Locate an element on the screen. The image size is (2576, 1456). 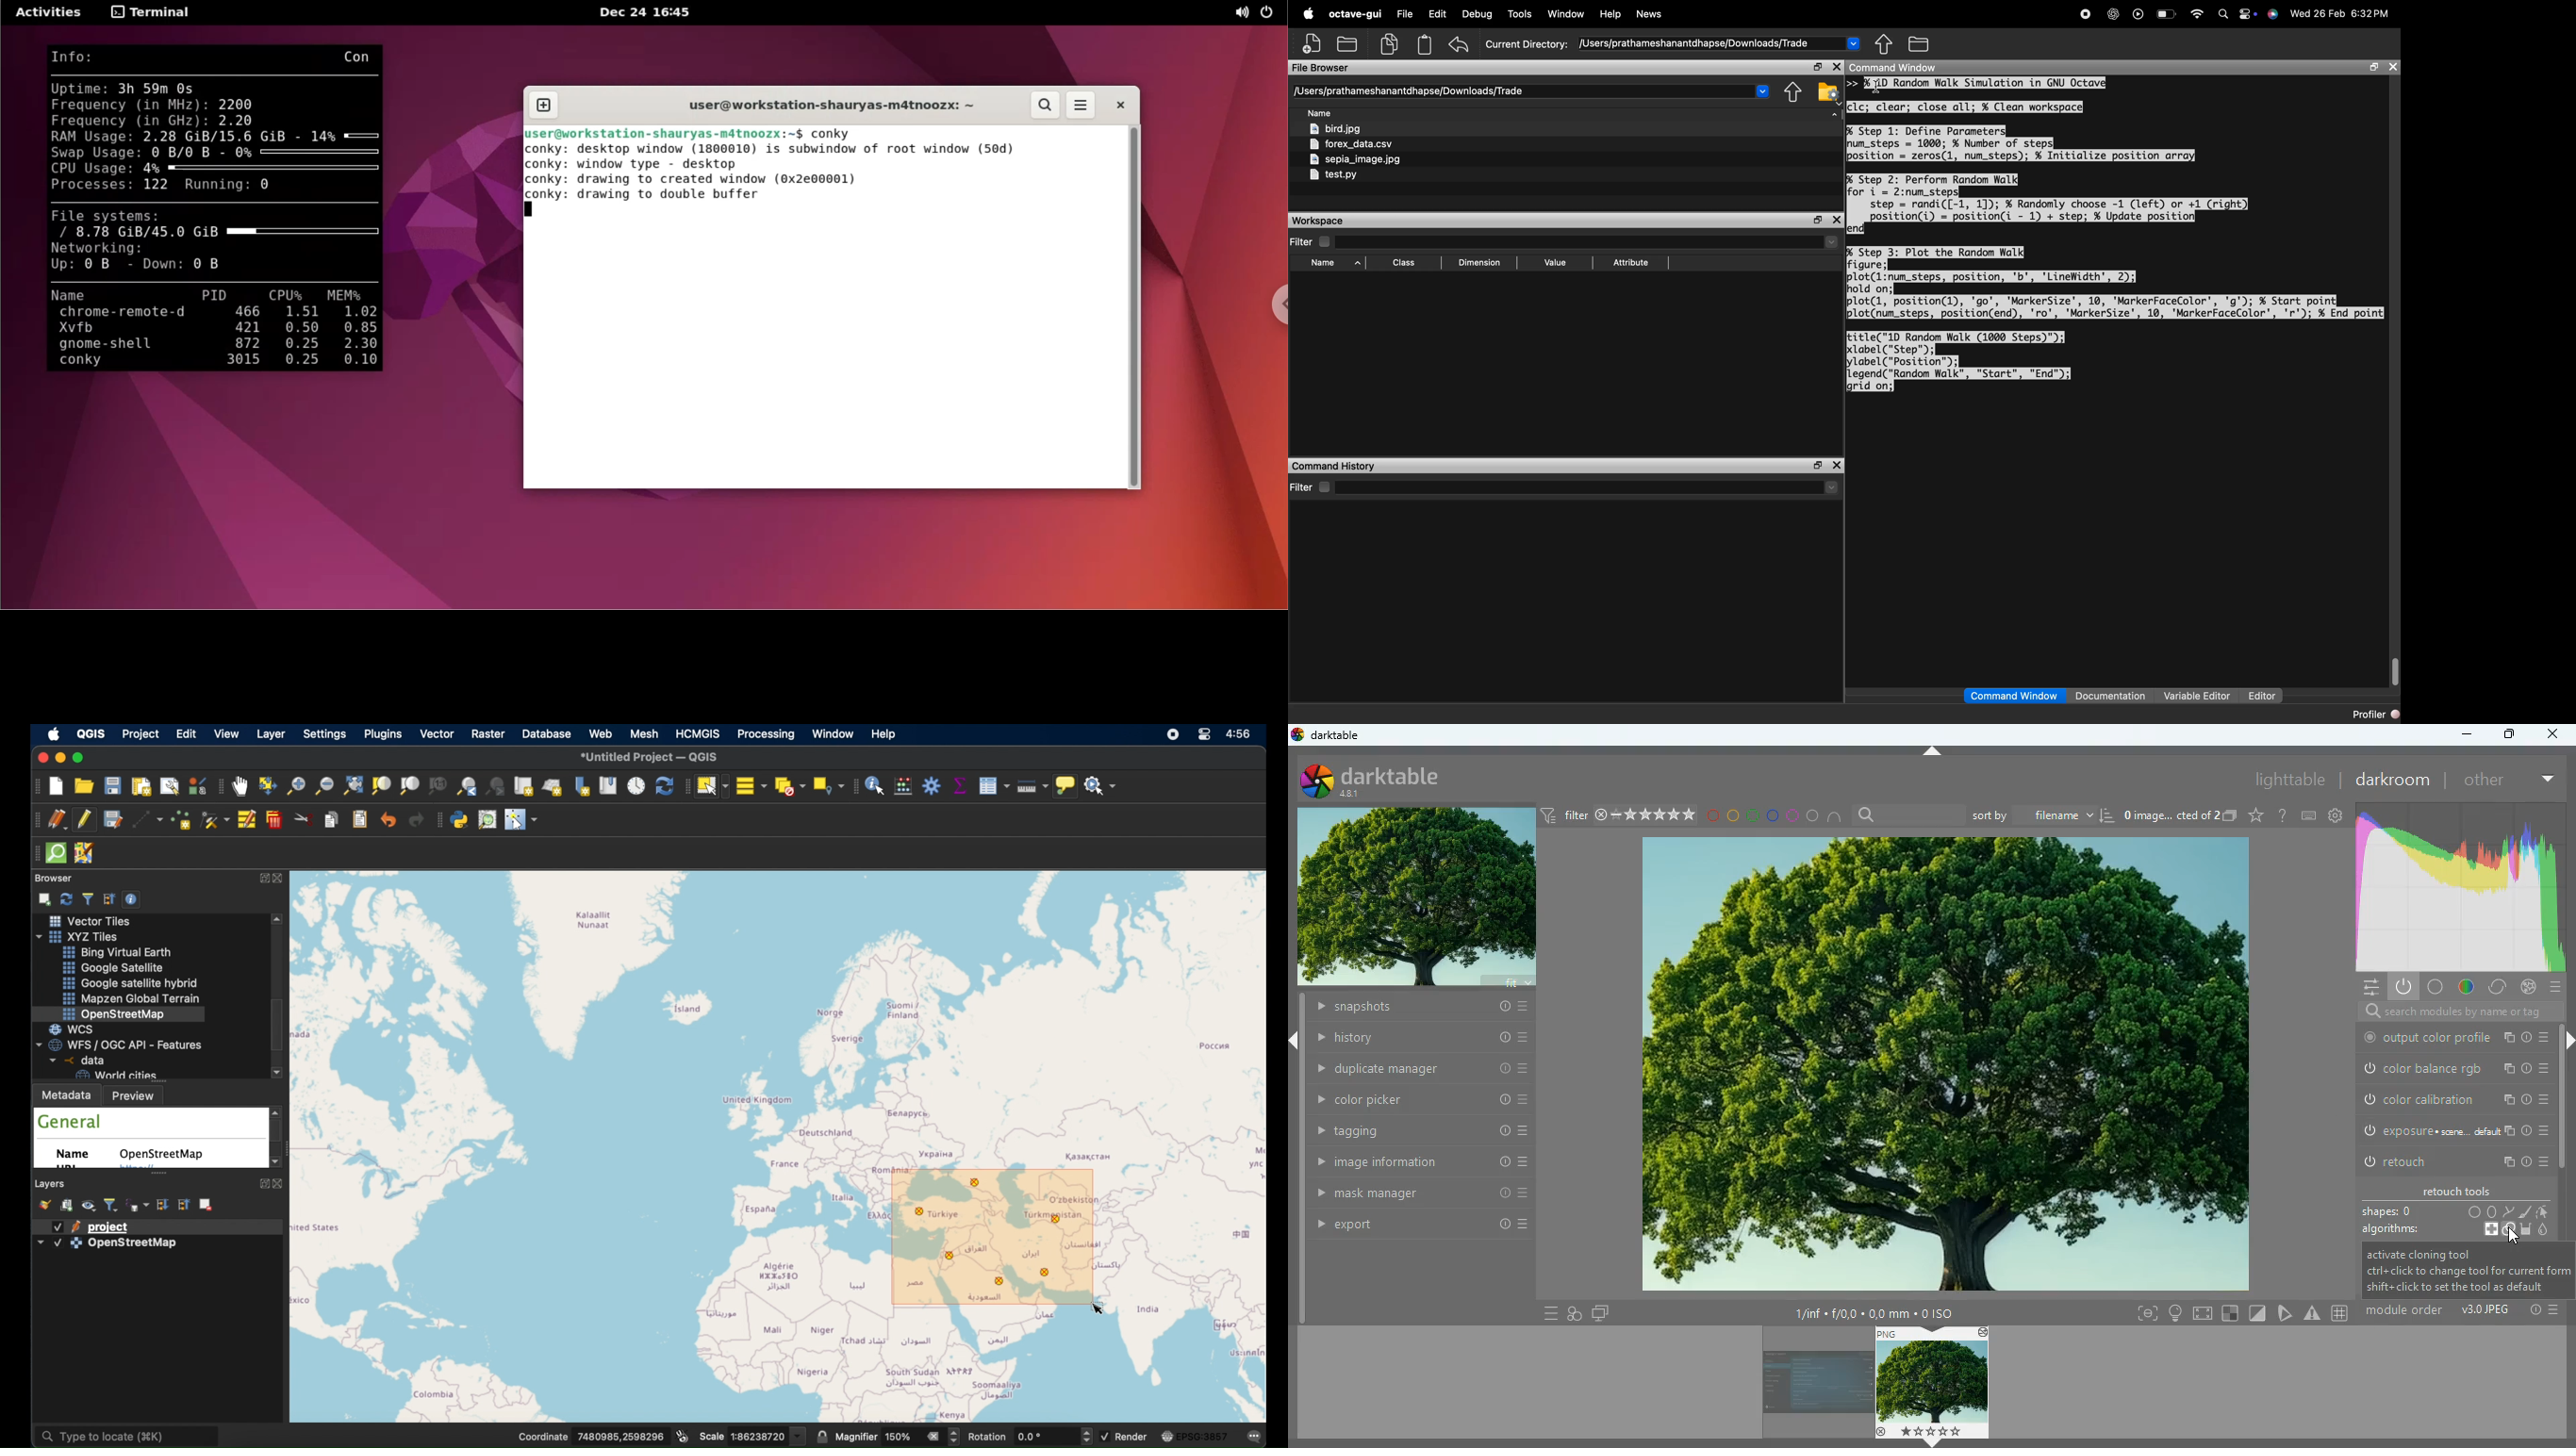
browser is located at coordinates (54, 878).